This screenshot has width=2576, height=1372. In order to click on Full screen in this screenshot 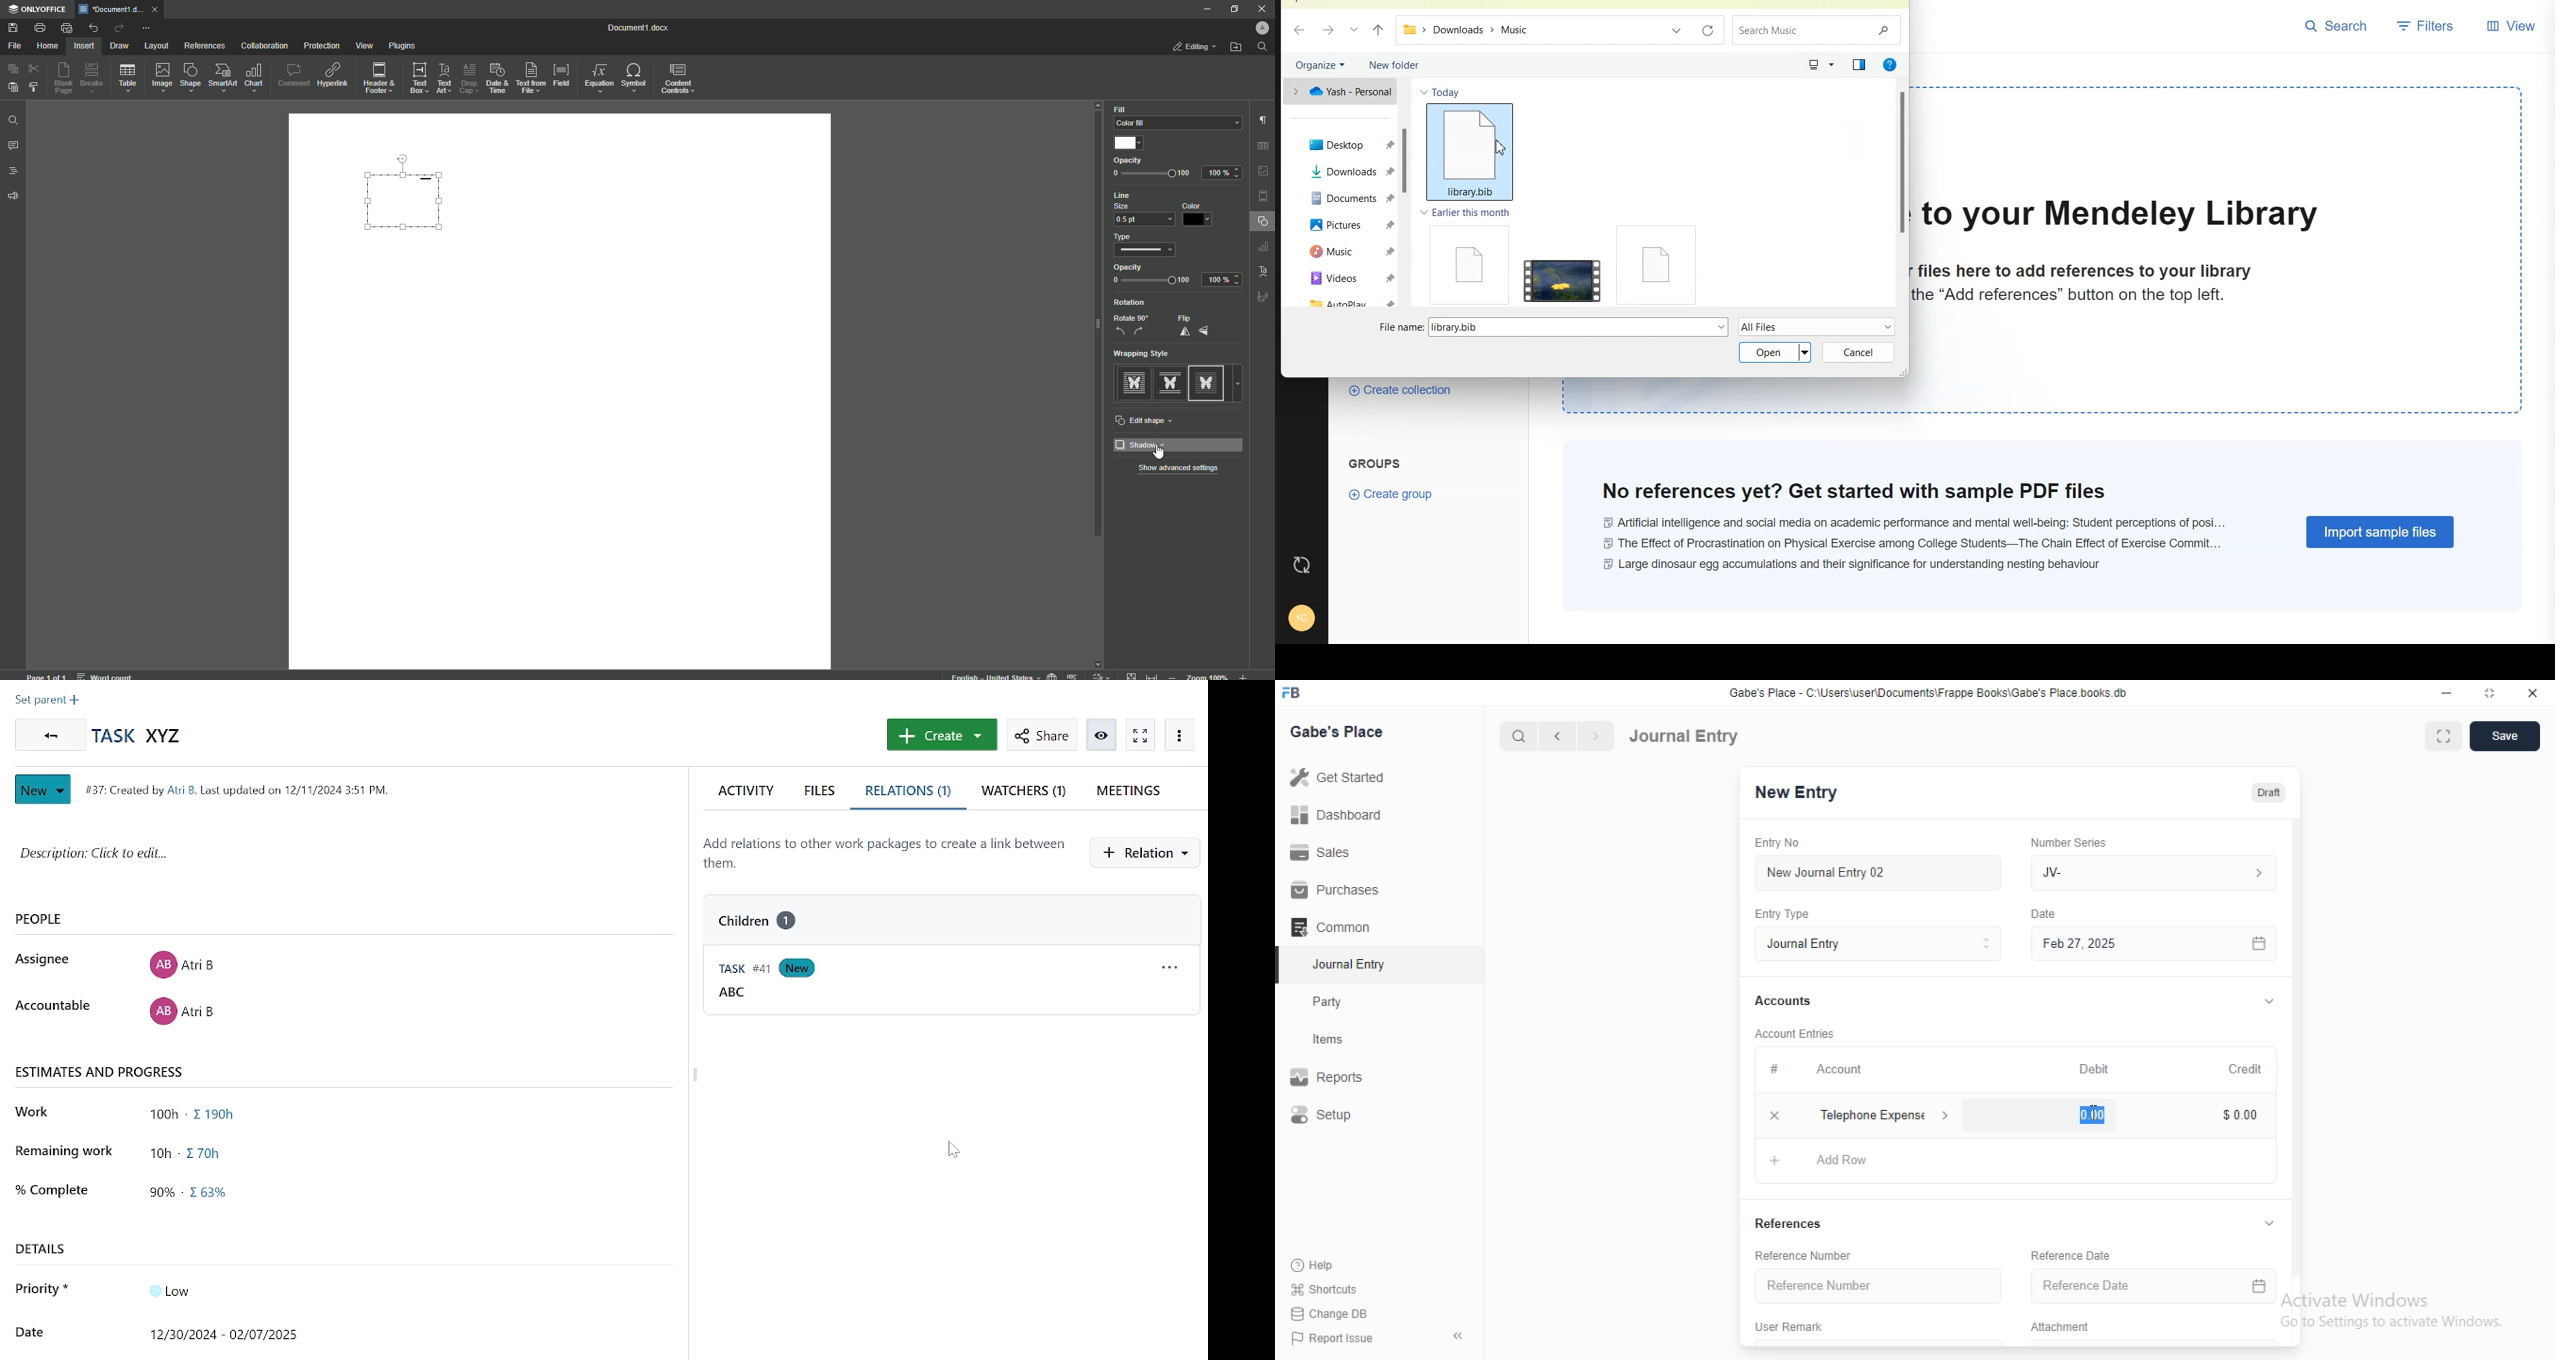, I will do `click(2491, 693)`.